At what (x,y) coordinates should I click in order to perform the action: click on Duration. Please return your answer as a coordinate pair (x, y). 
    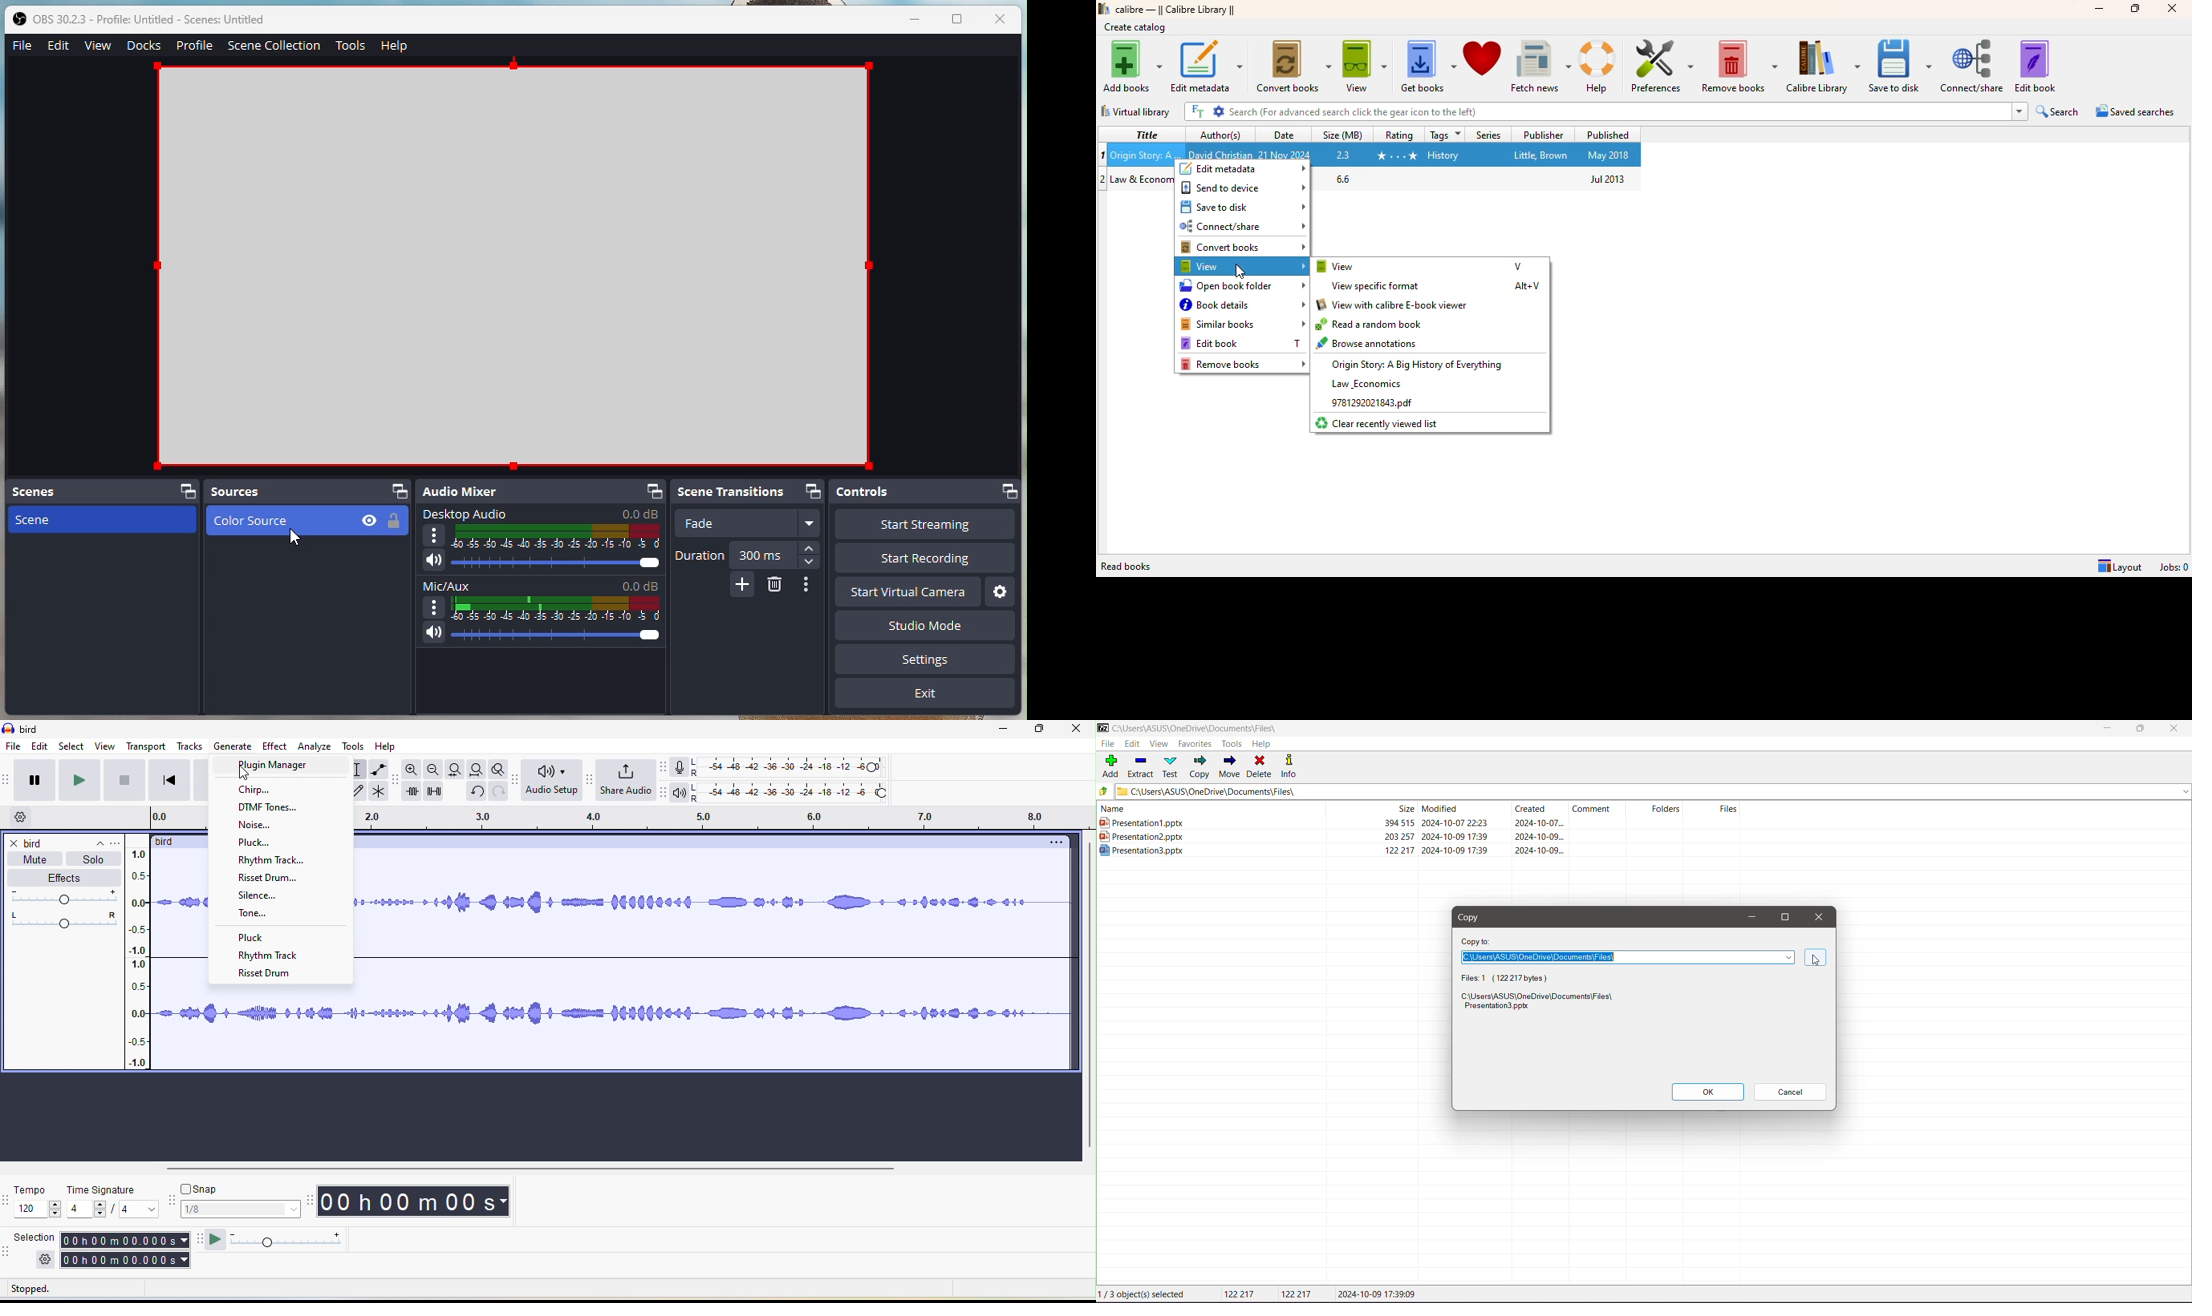
    Looking at the image, I should click on (748, 555).